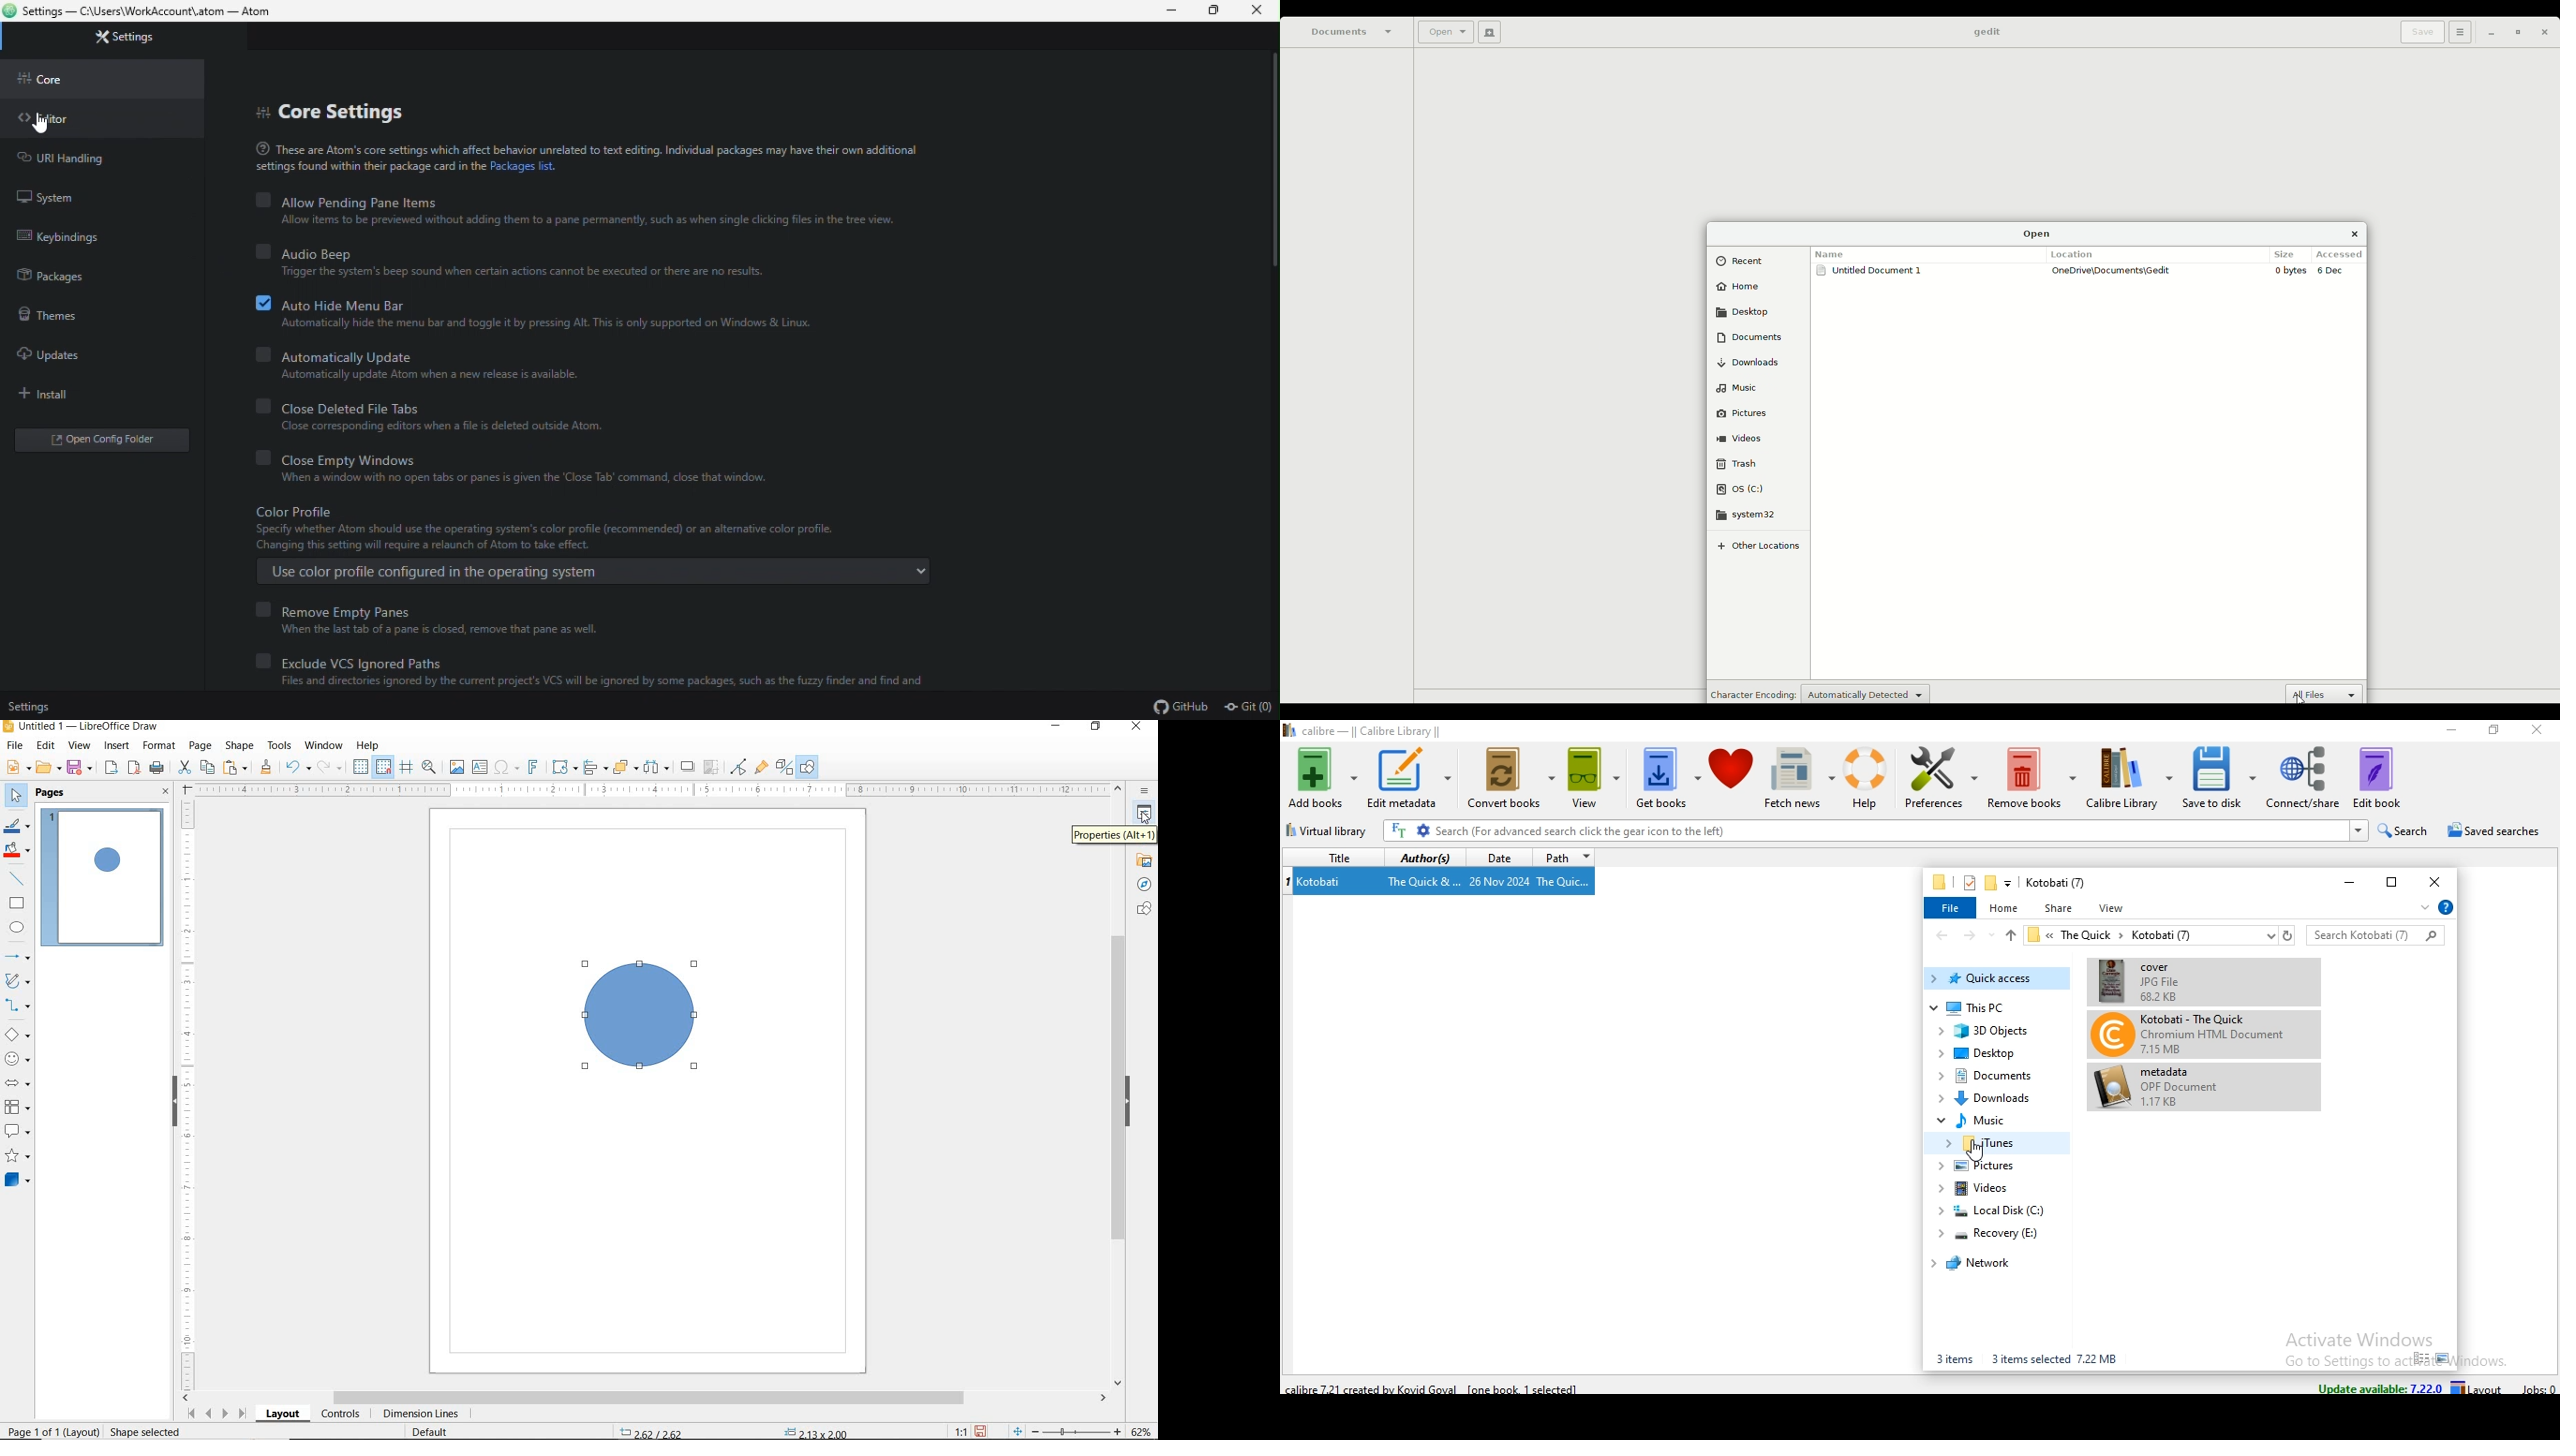 Image resolution: width=2576 pixels, height=1456 pixels. I want to click on Search (For advanced search click the gear icon to the left), so click(1875, 831).